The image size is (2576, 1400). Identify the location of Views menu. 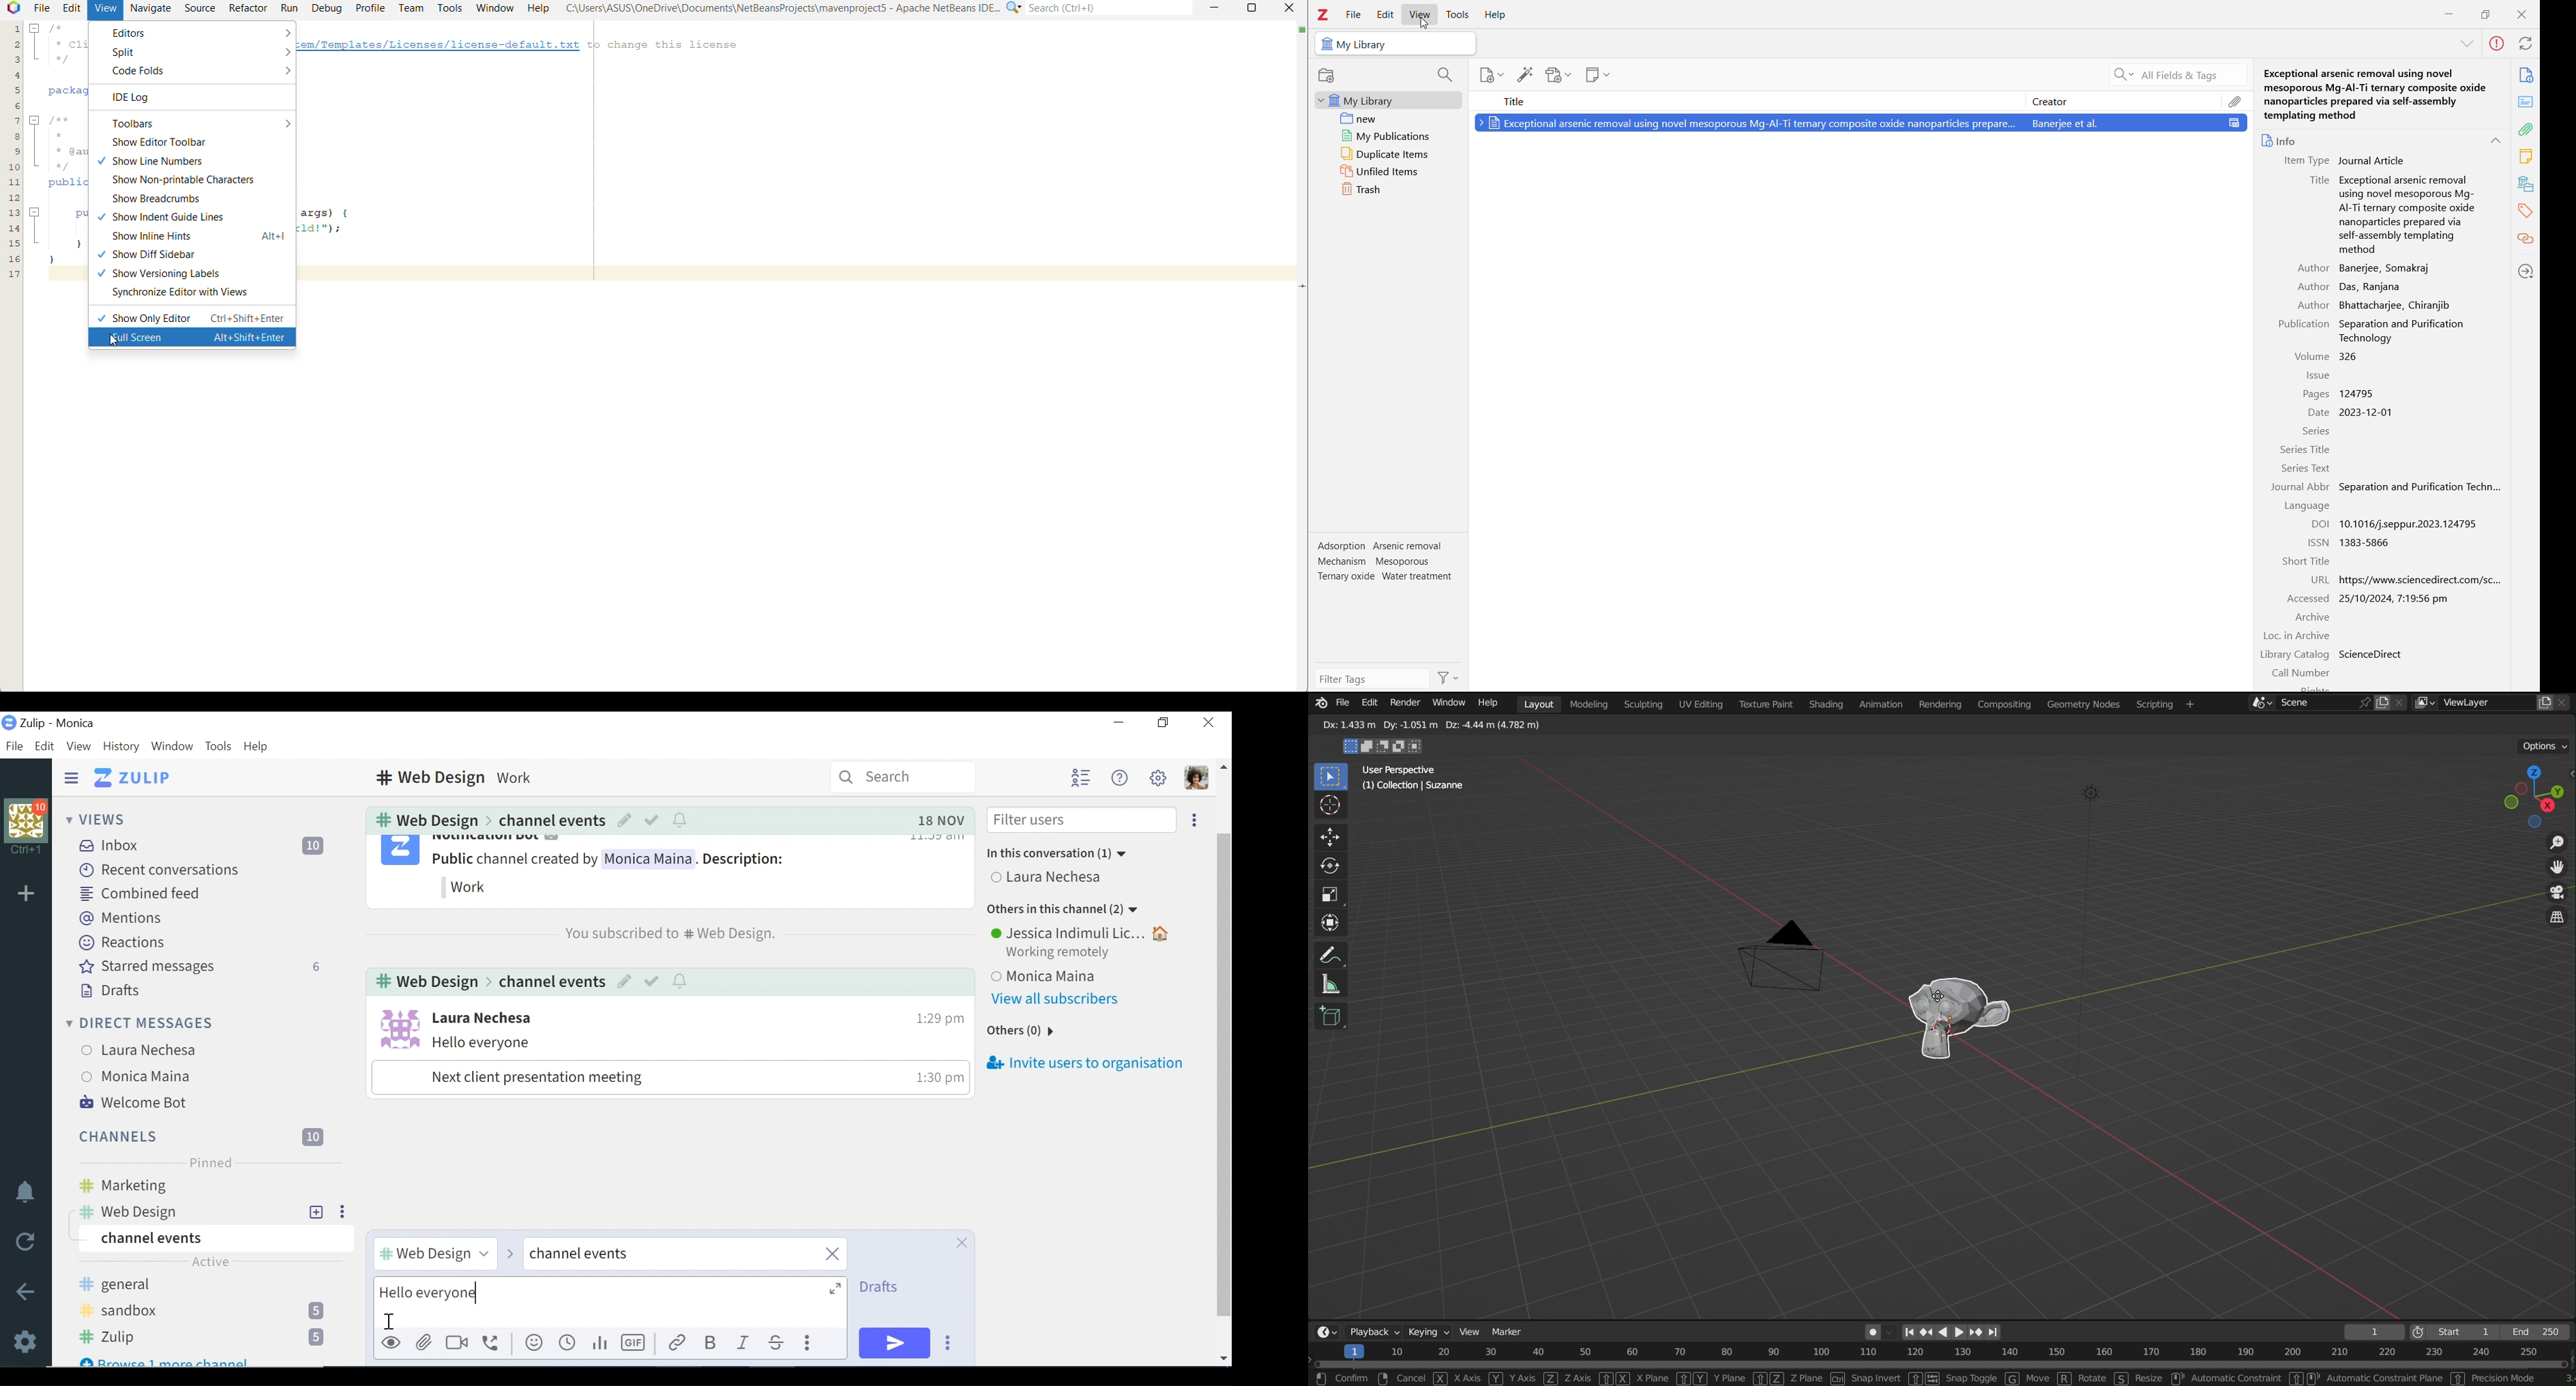
(98, 819).